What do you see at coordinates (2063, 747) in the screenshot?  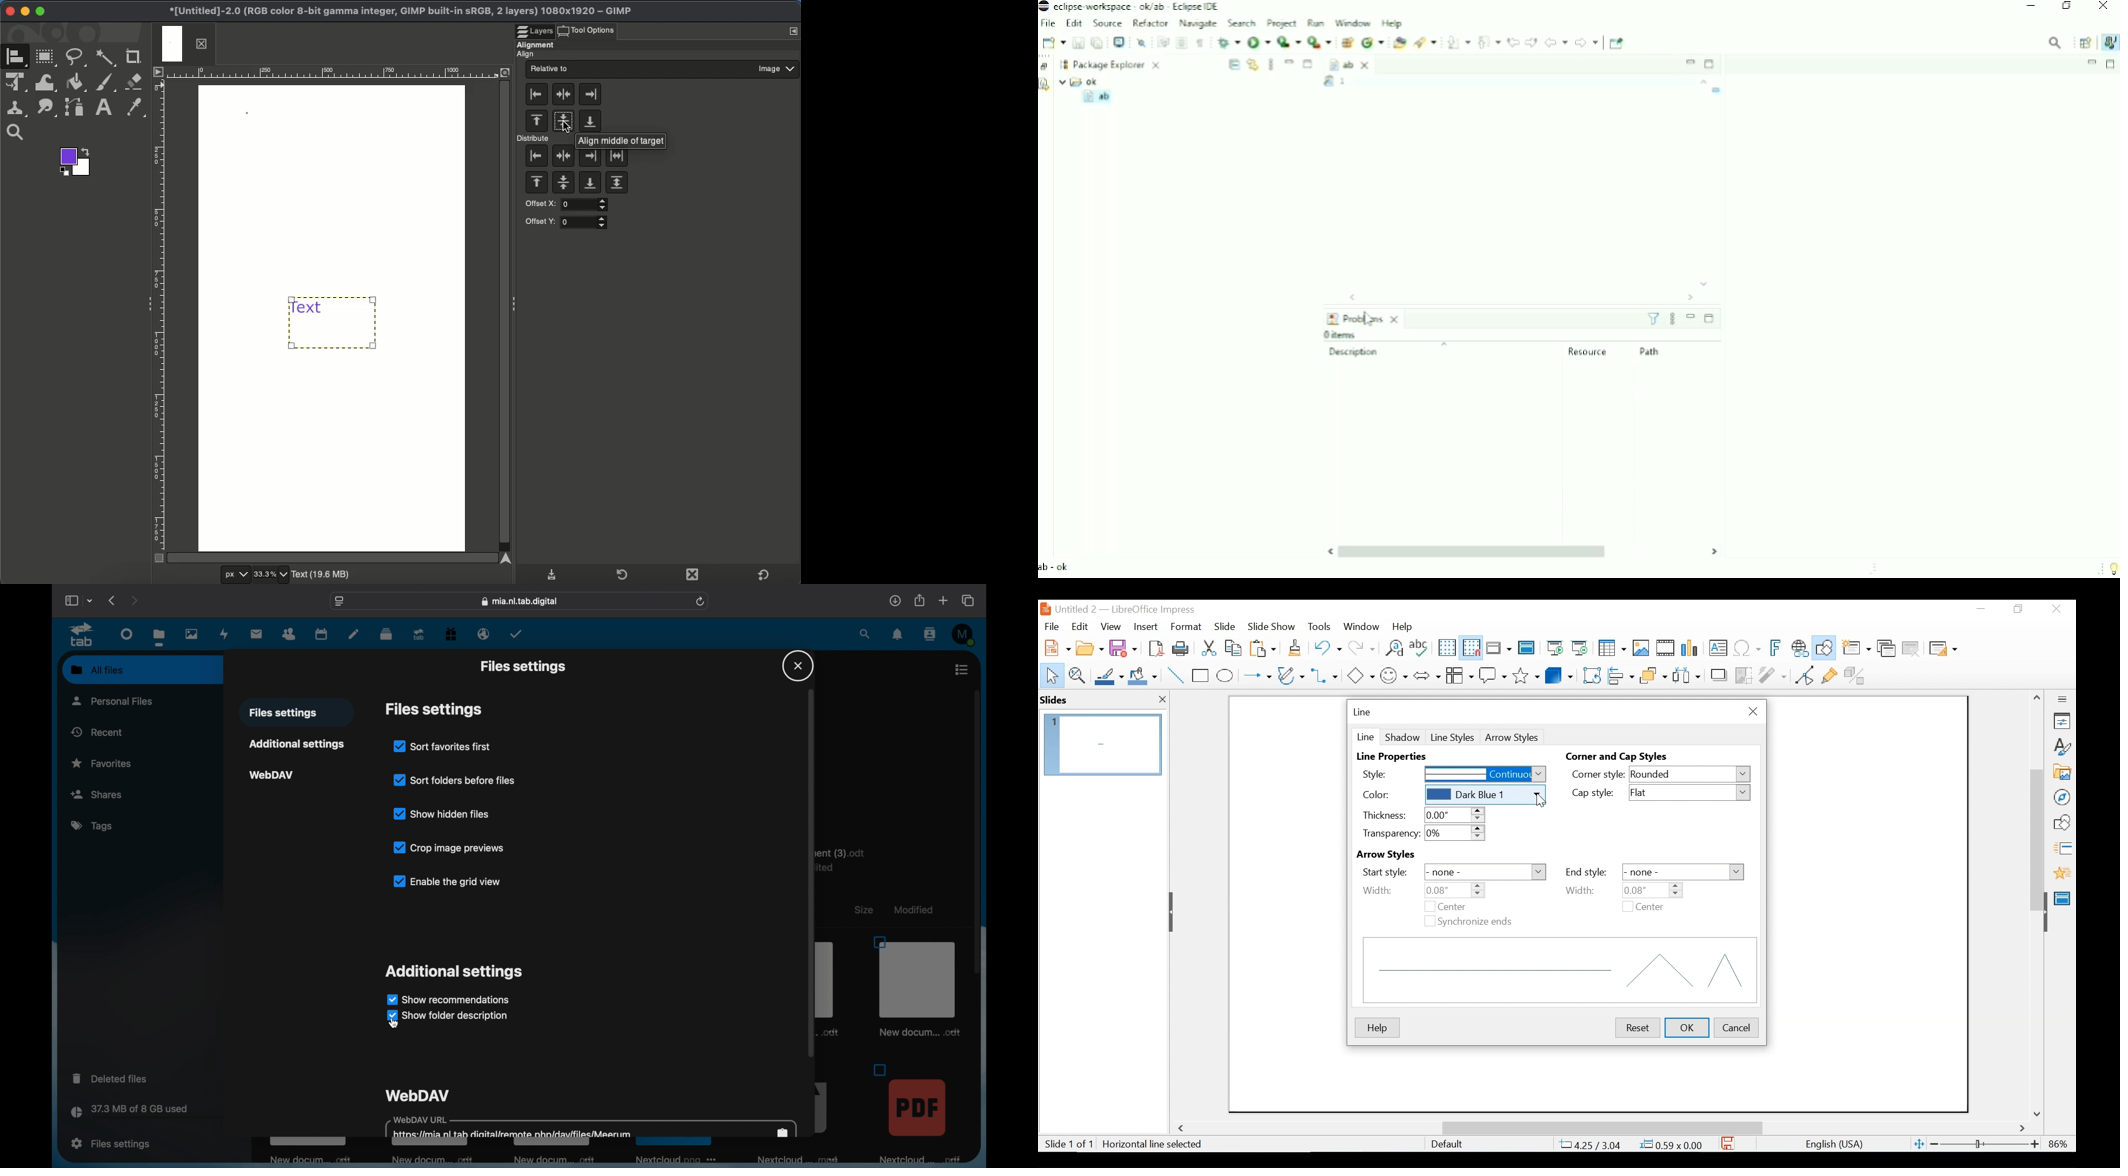 I see `Styles` at bounding box center [2063, 747].